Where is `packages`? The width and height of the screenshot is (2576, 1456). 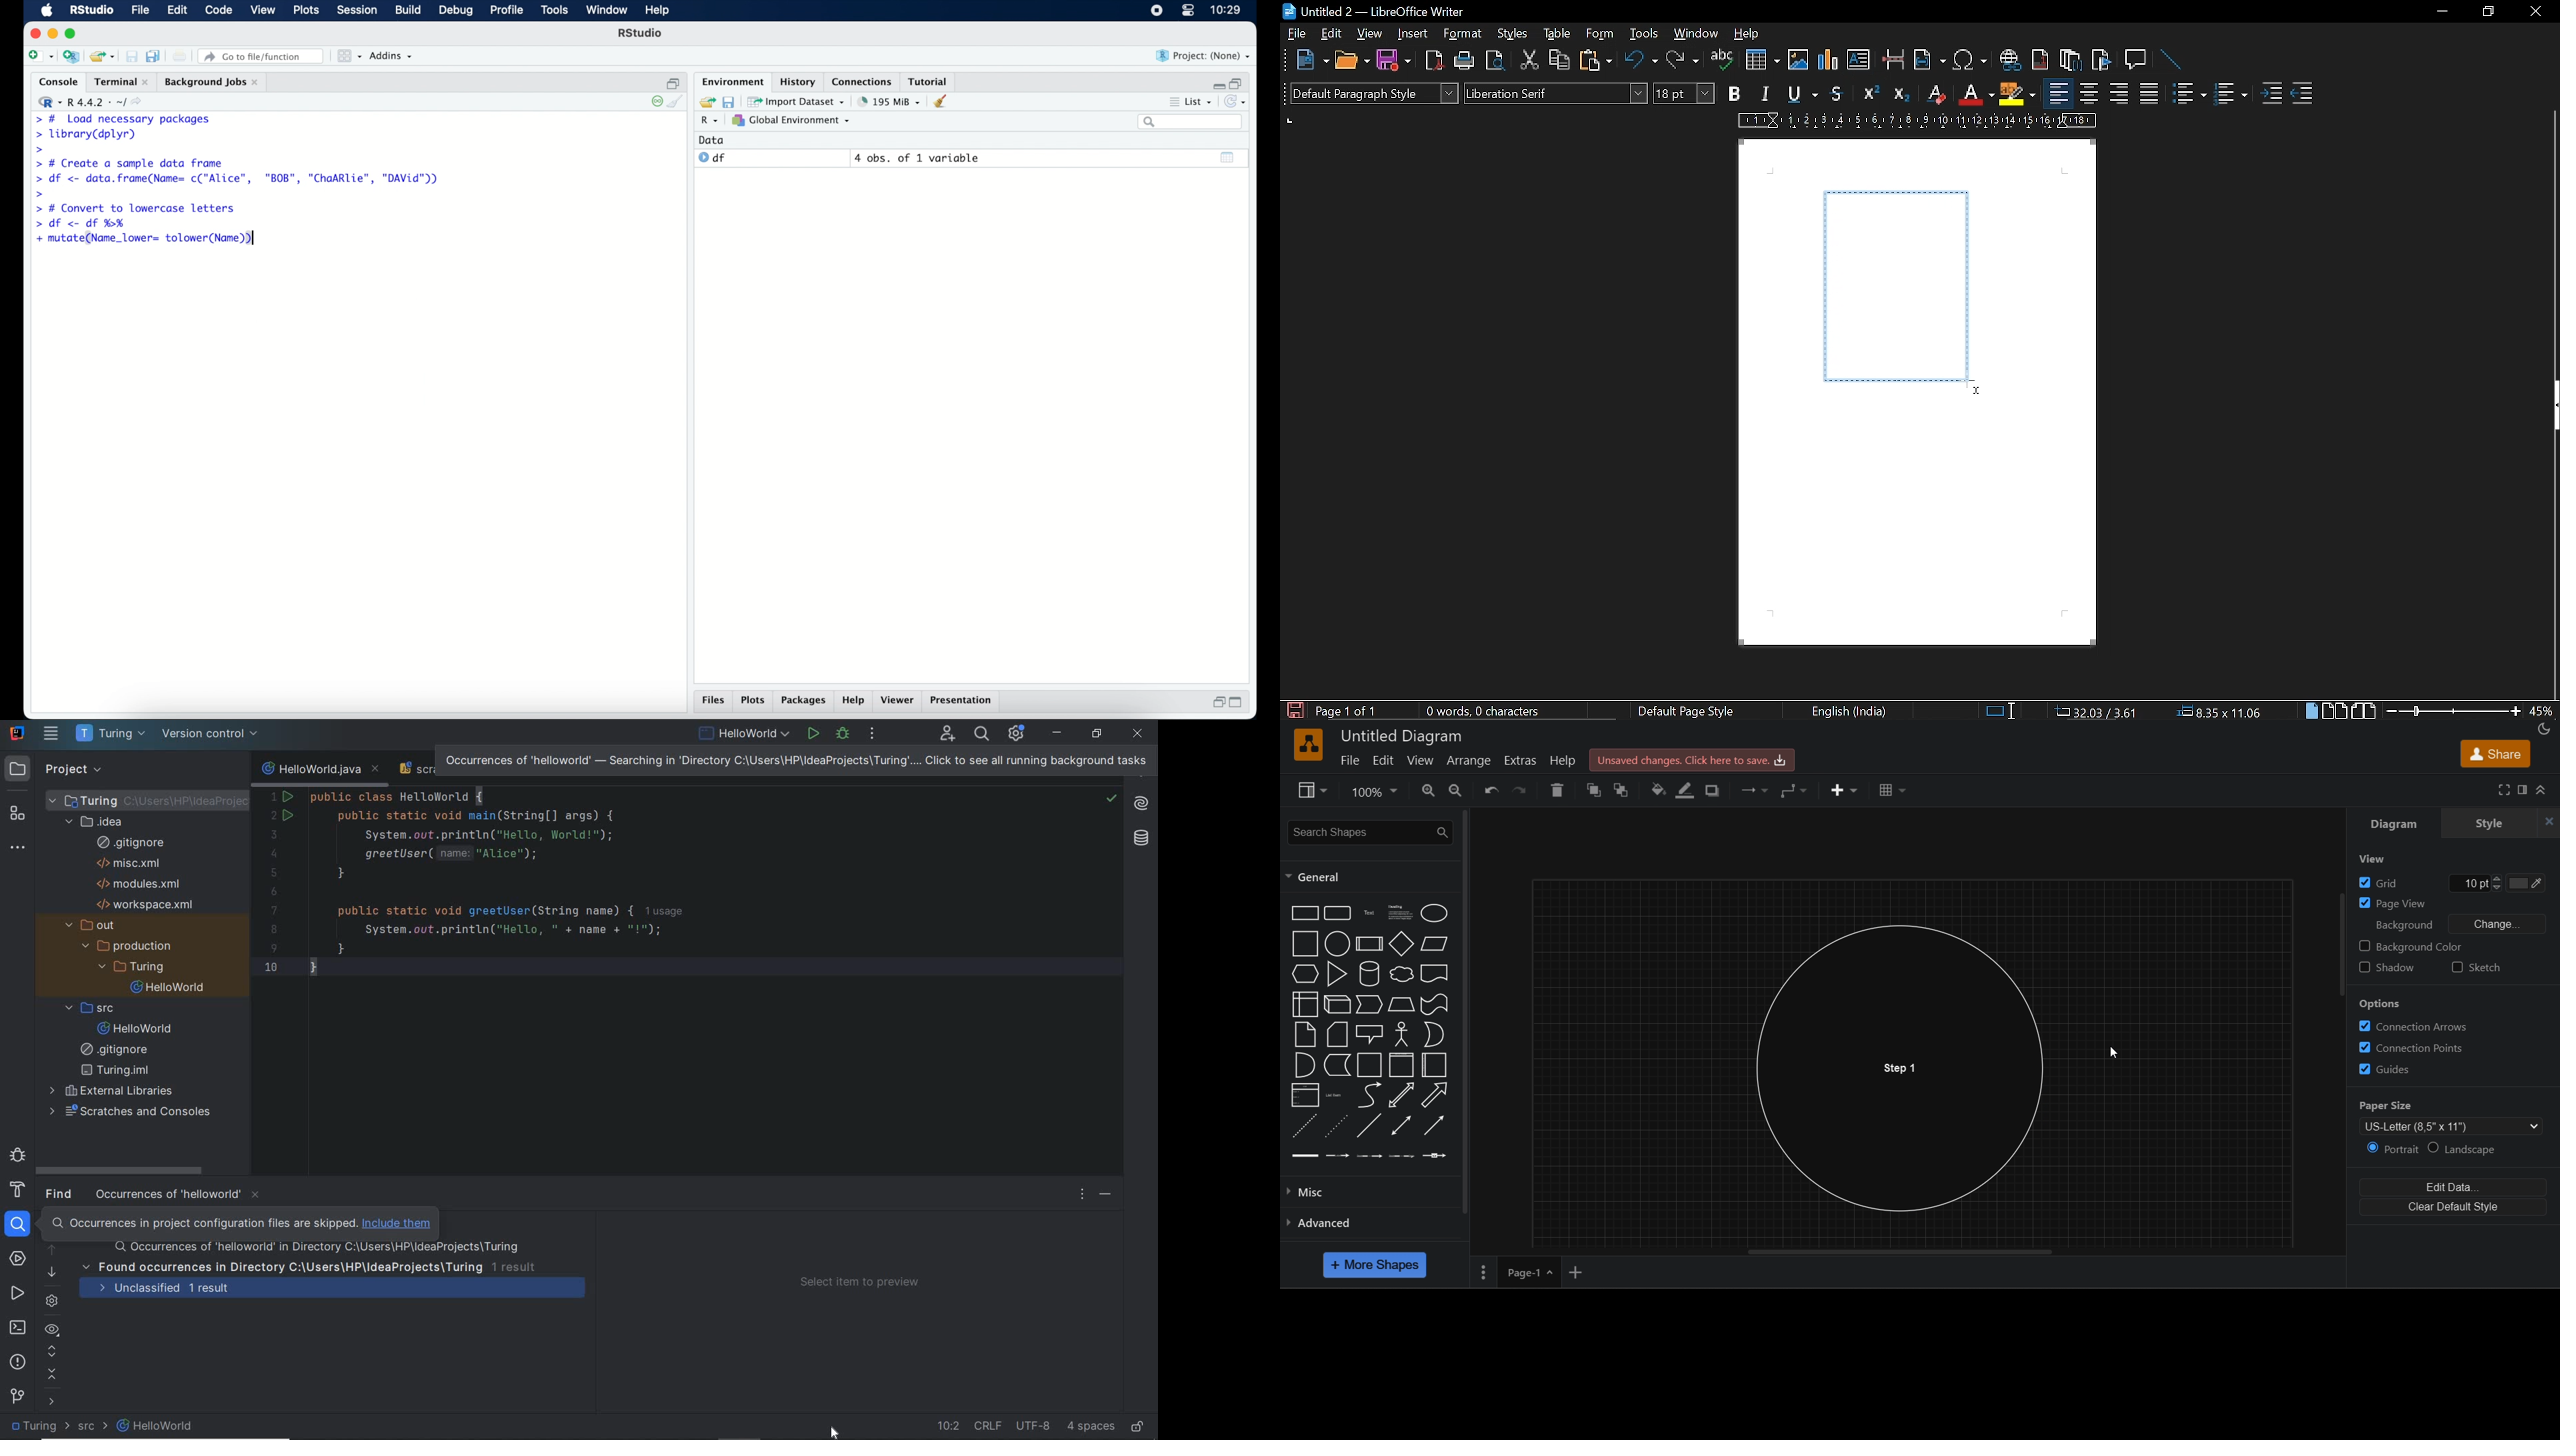
packages is located at coordinates (804, 702).